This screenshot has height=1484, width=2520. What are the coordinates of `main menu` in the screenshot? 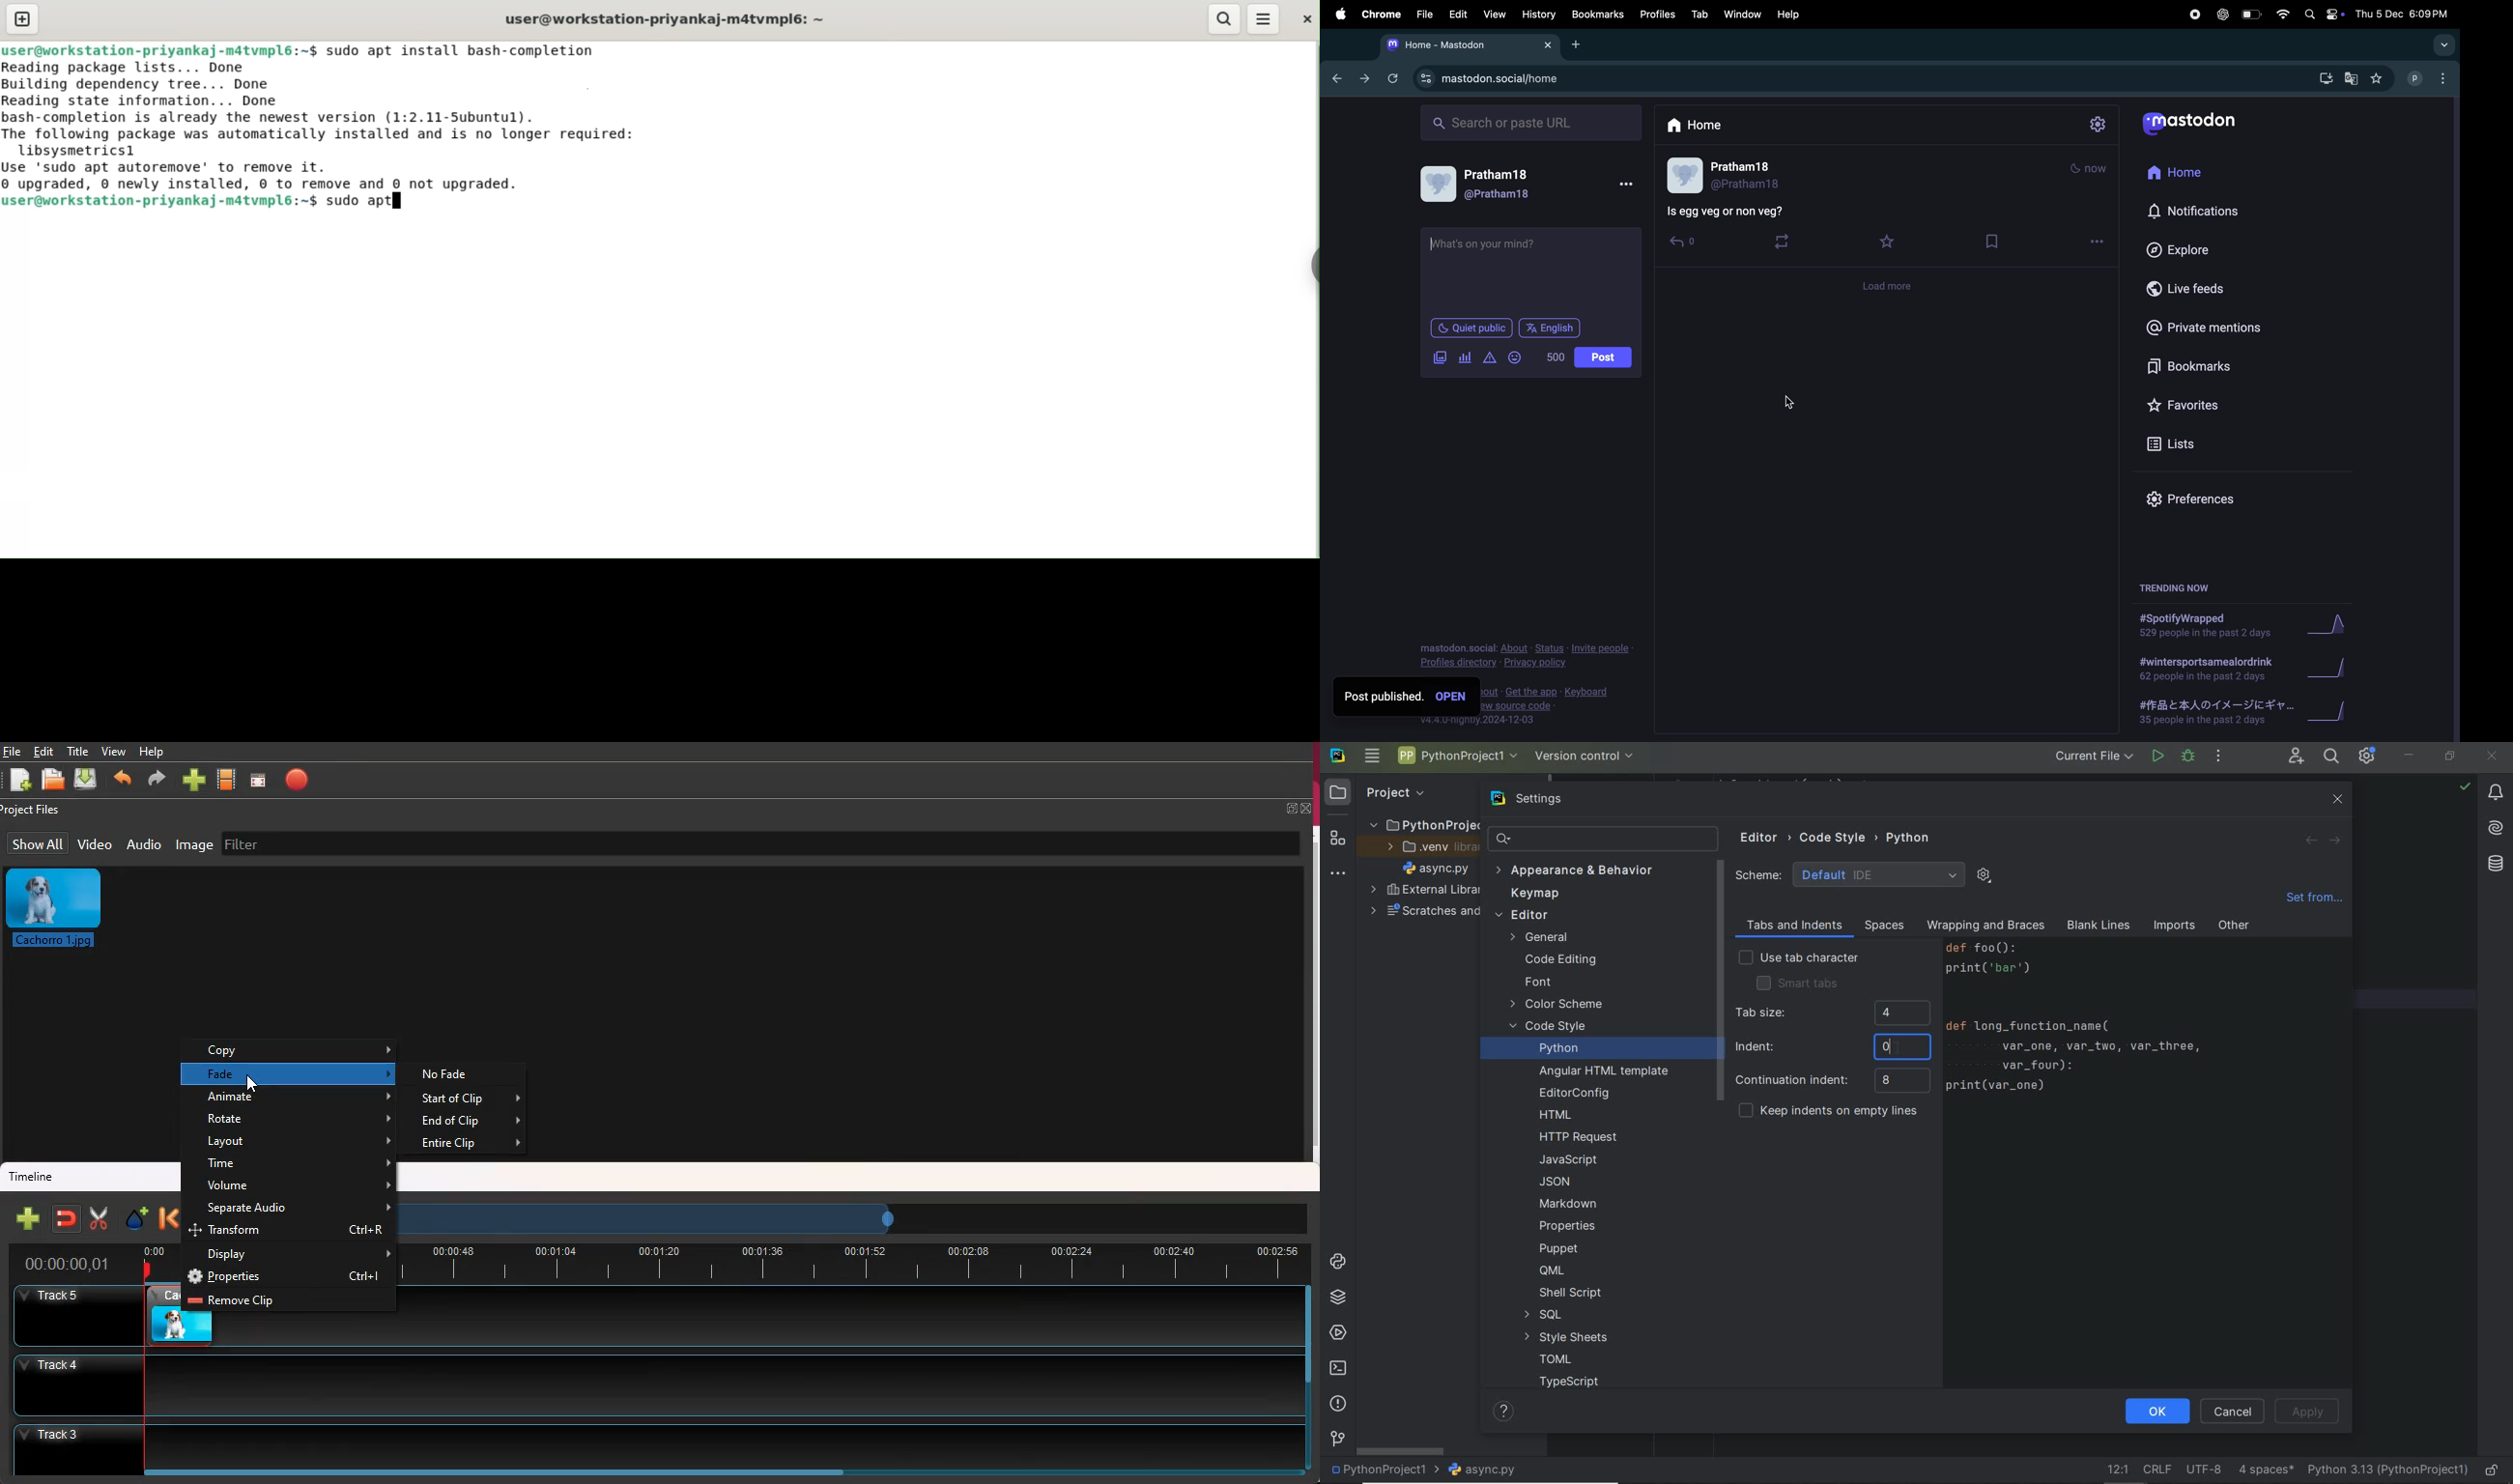 It's located at (1374, 756).